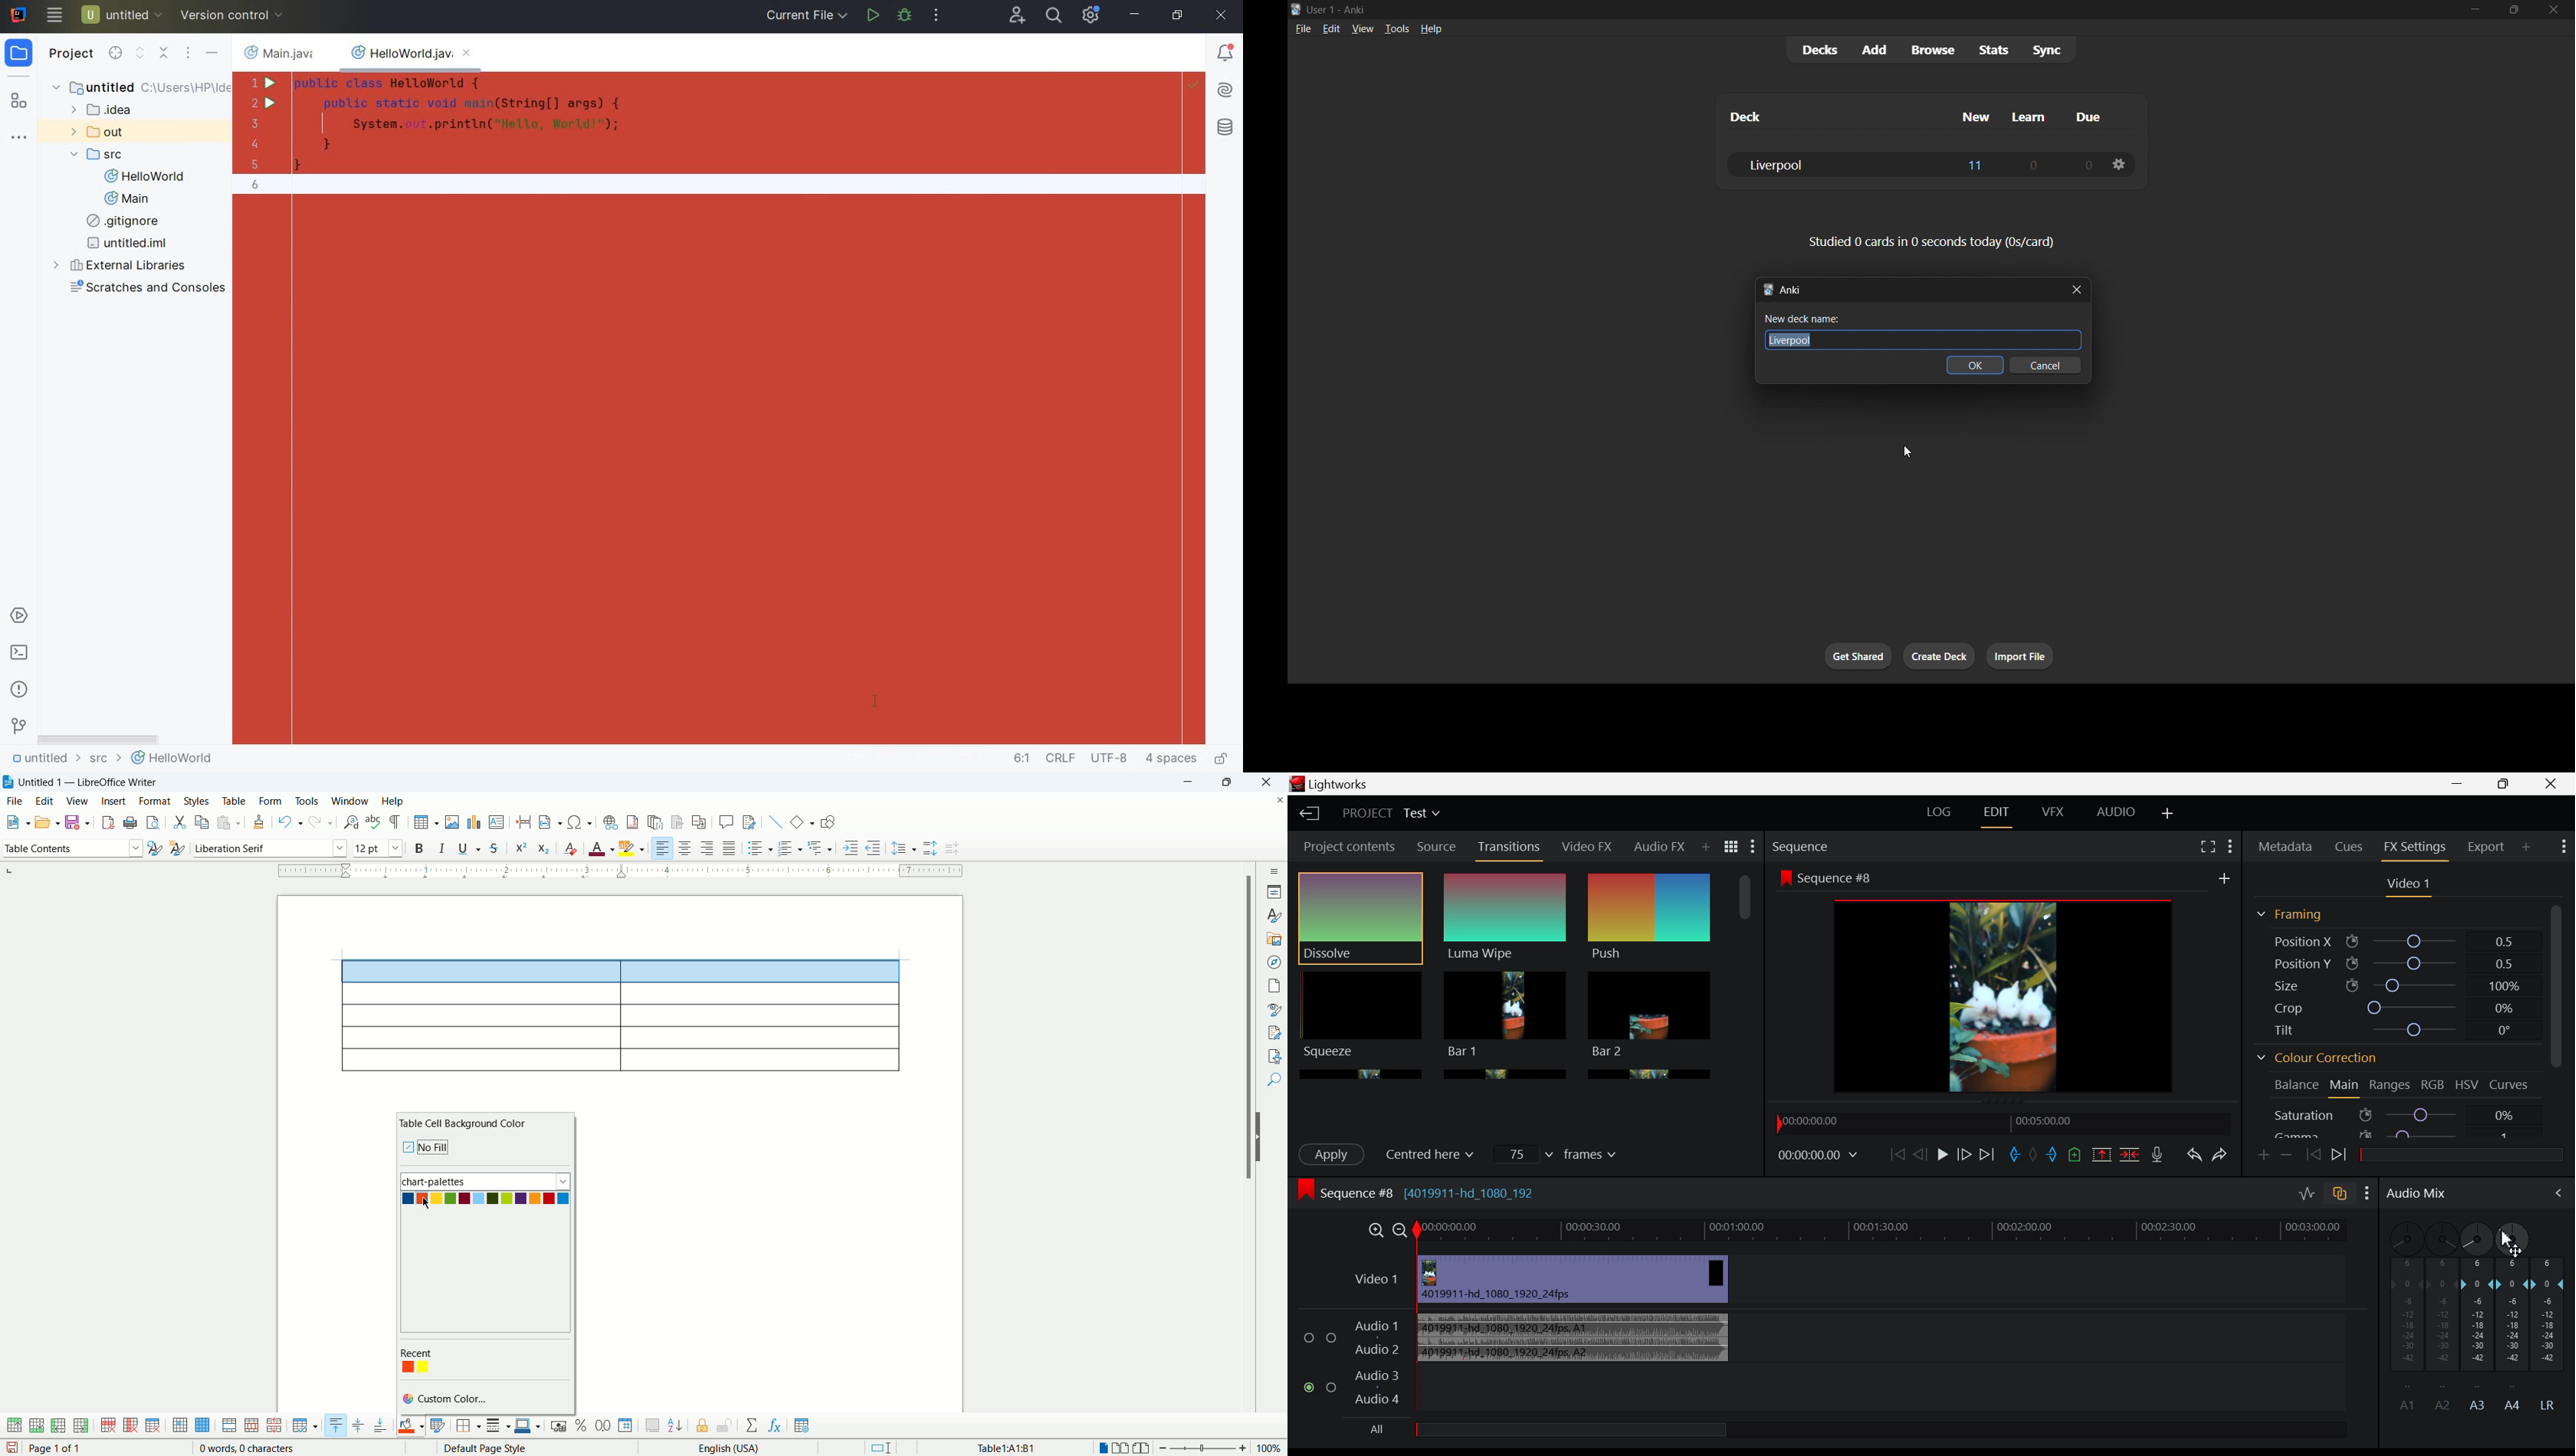  I want to click on split table, so click(273, 1426).